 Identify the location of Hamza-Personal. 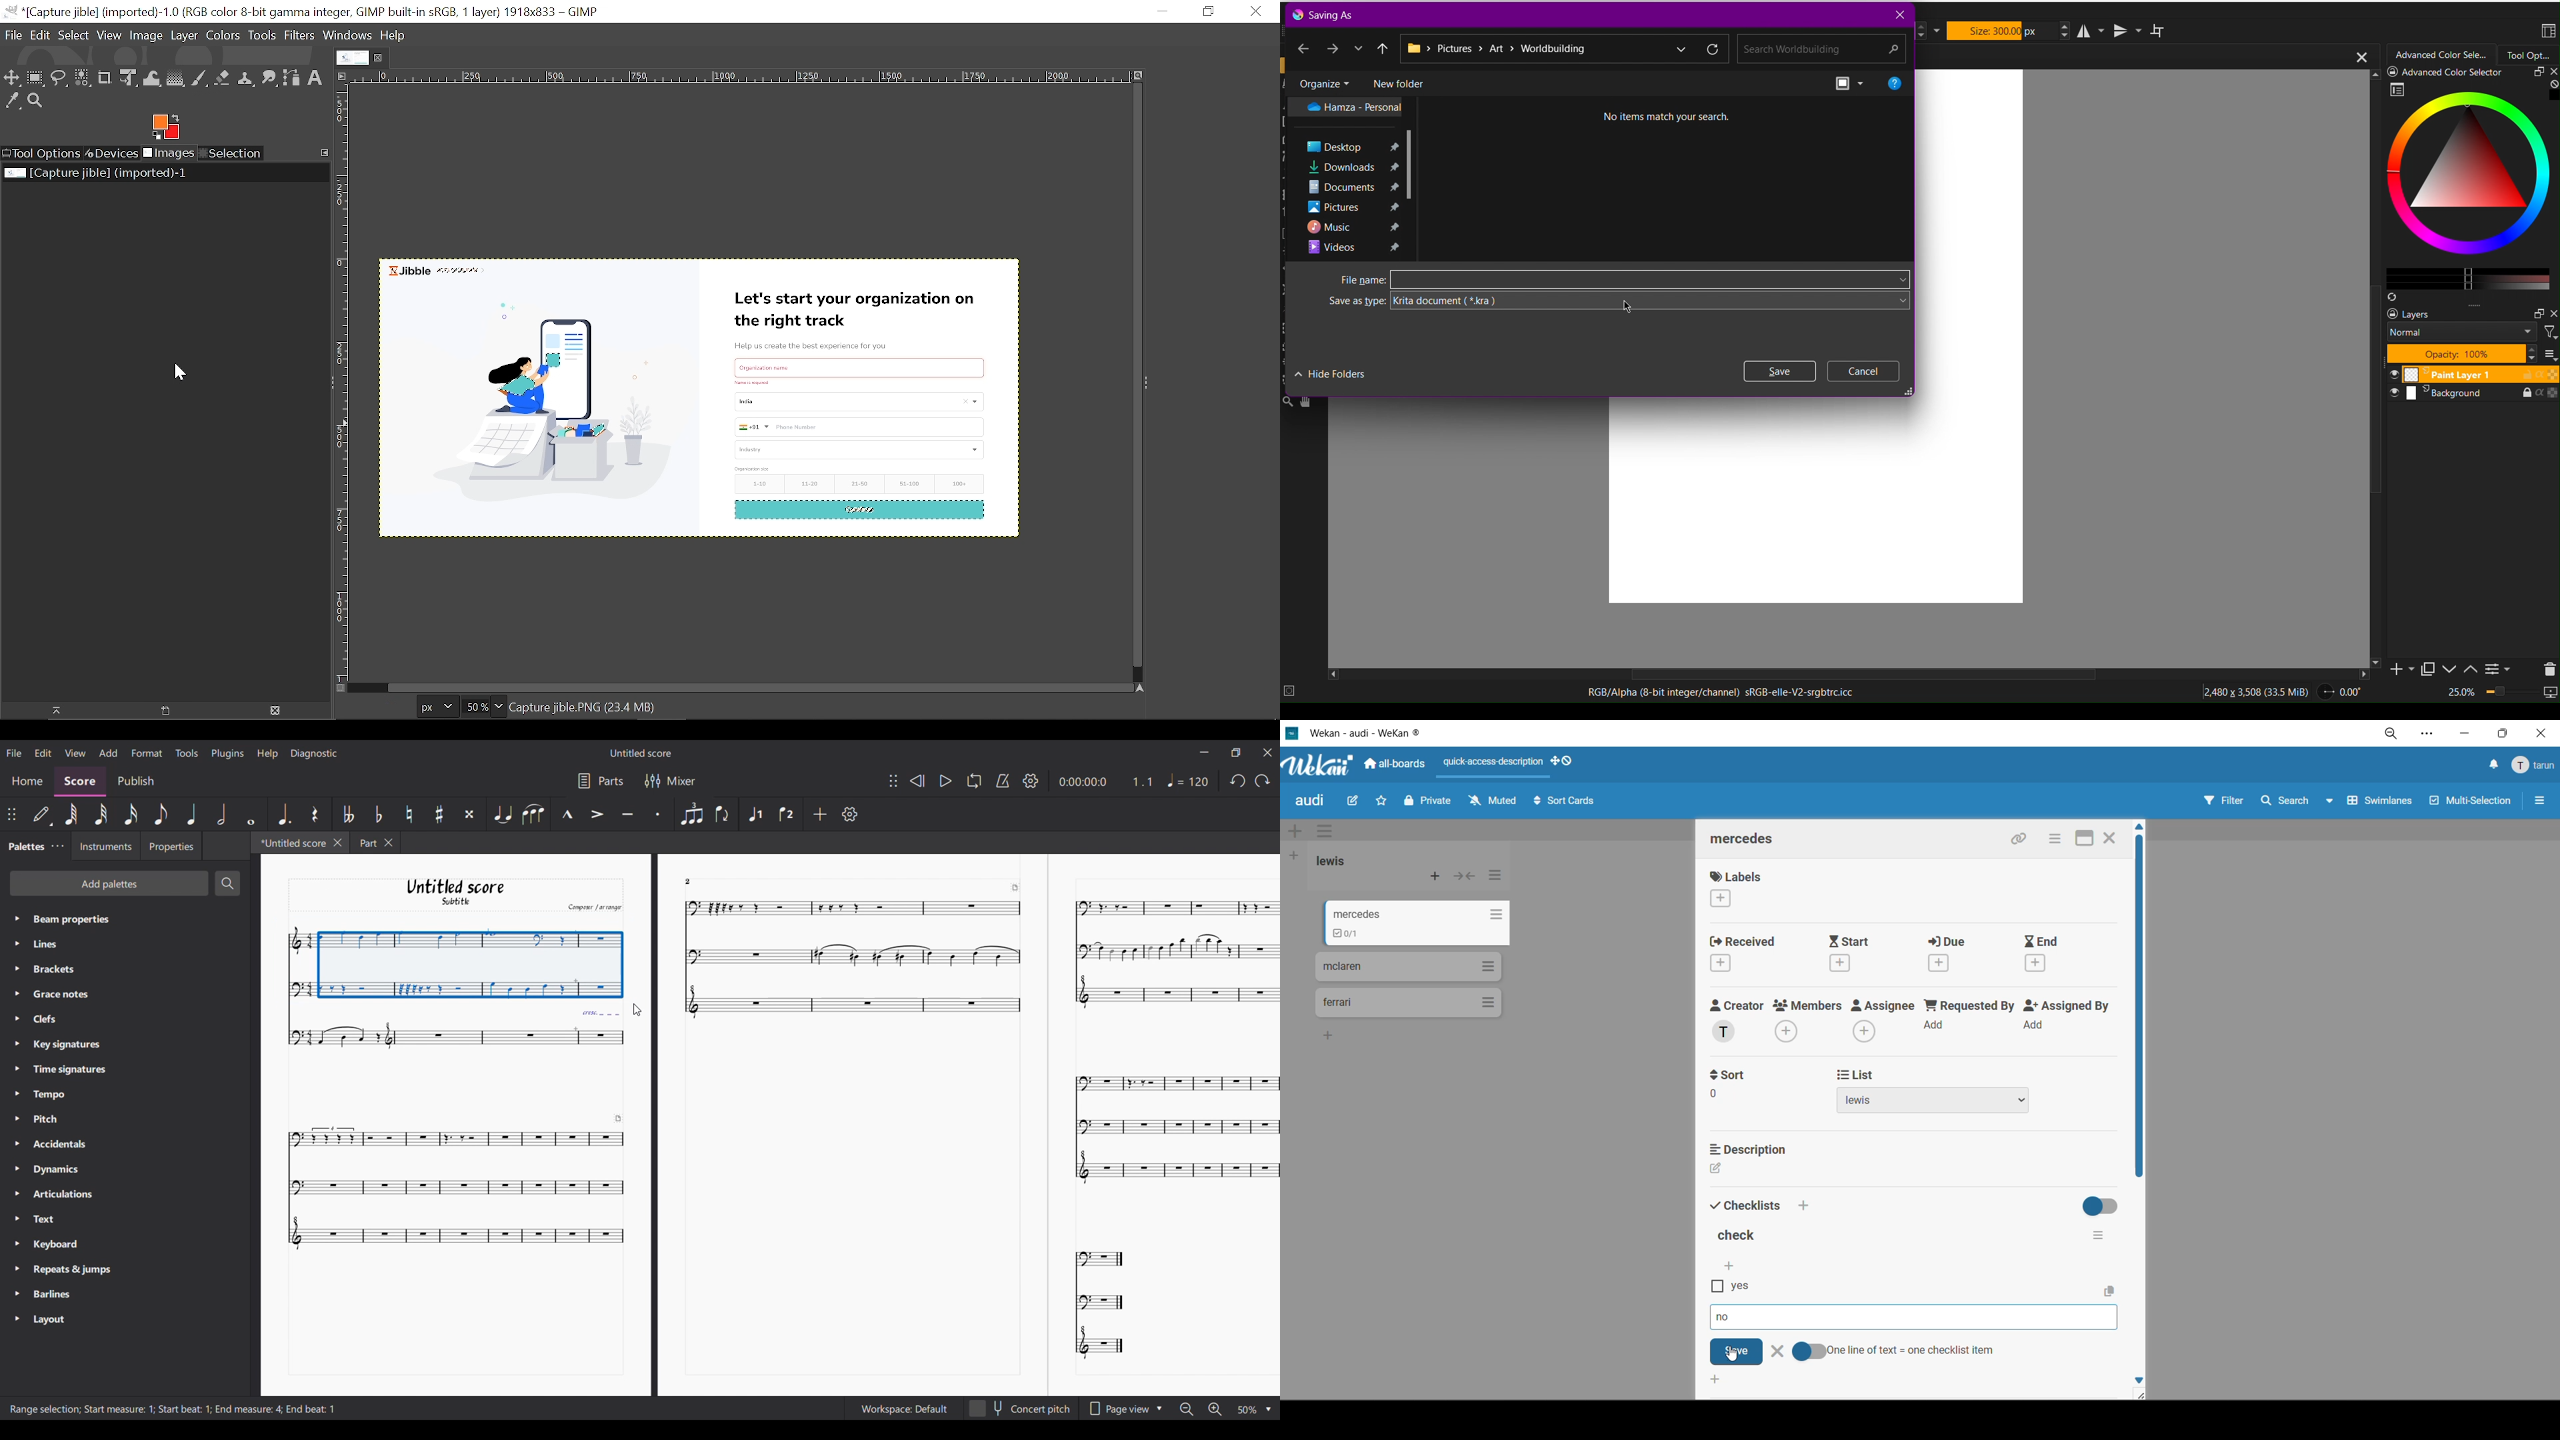
(1346, 107).